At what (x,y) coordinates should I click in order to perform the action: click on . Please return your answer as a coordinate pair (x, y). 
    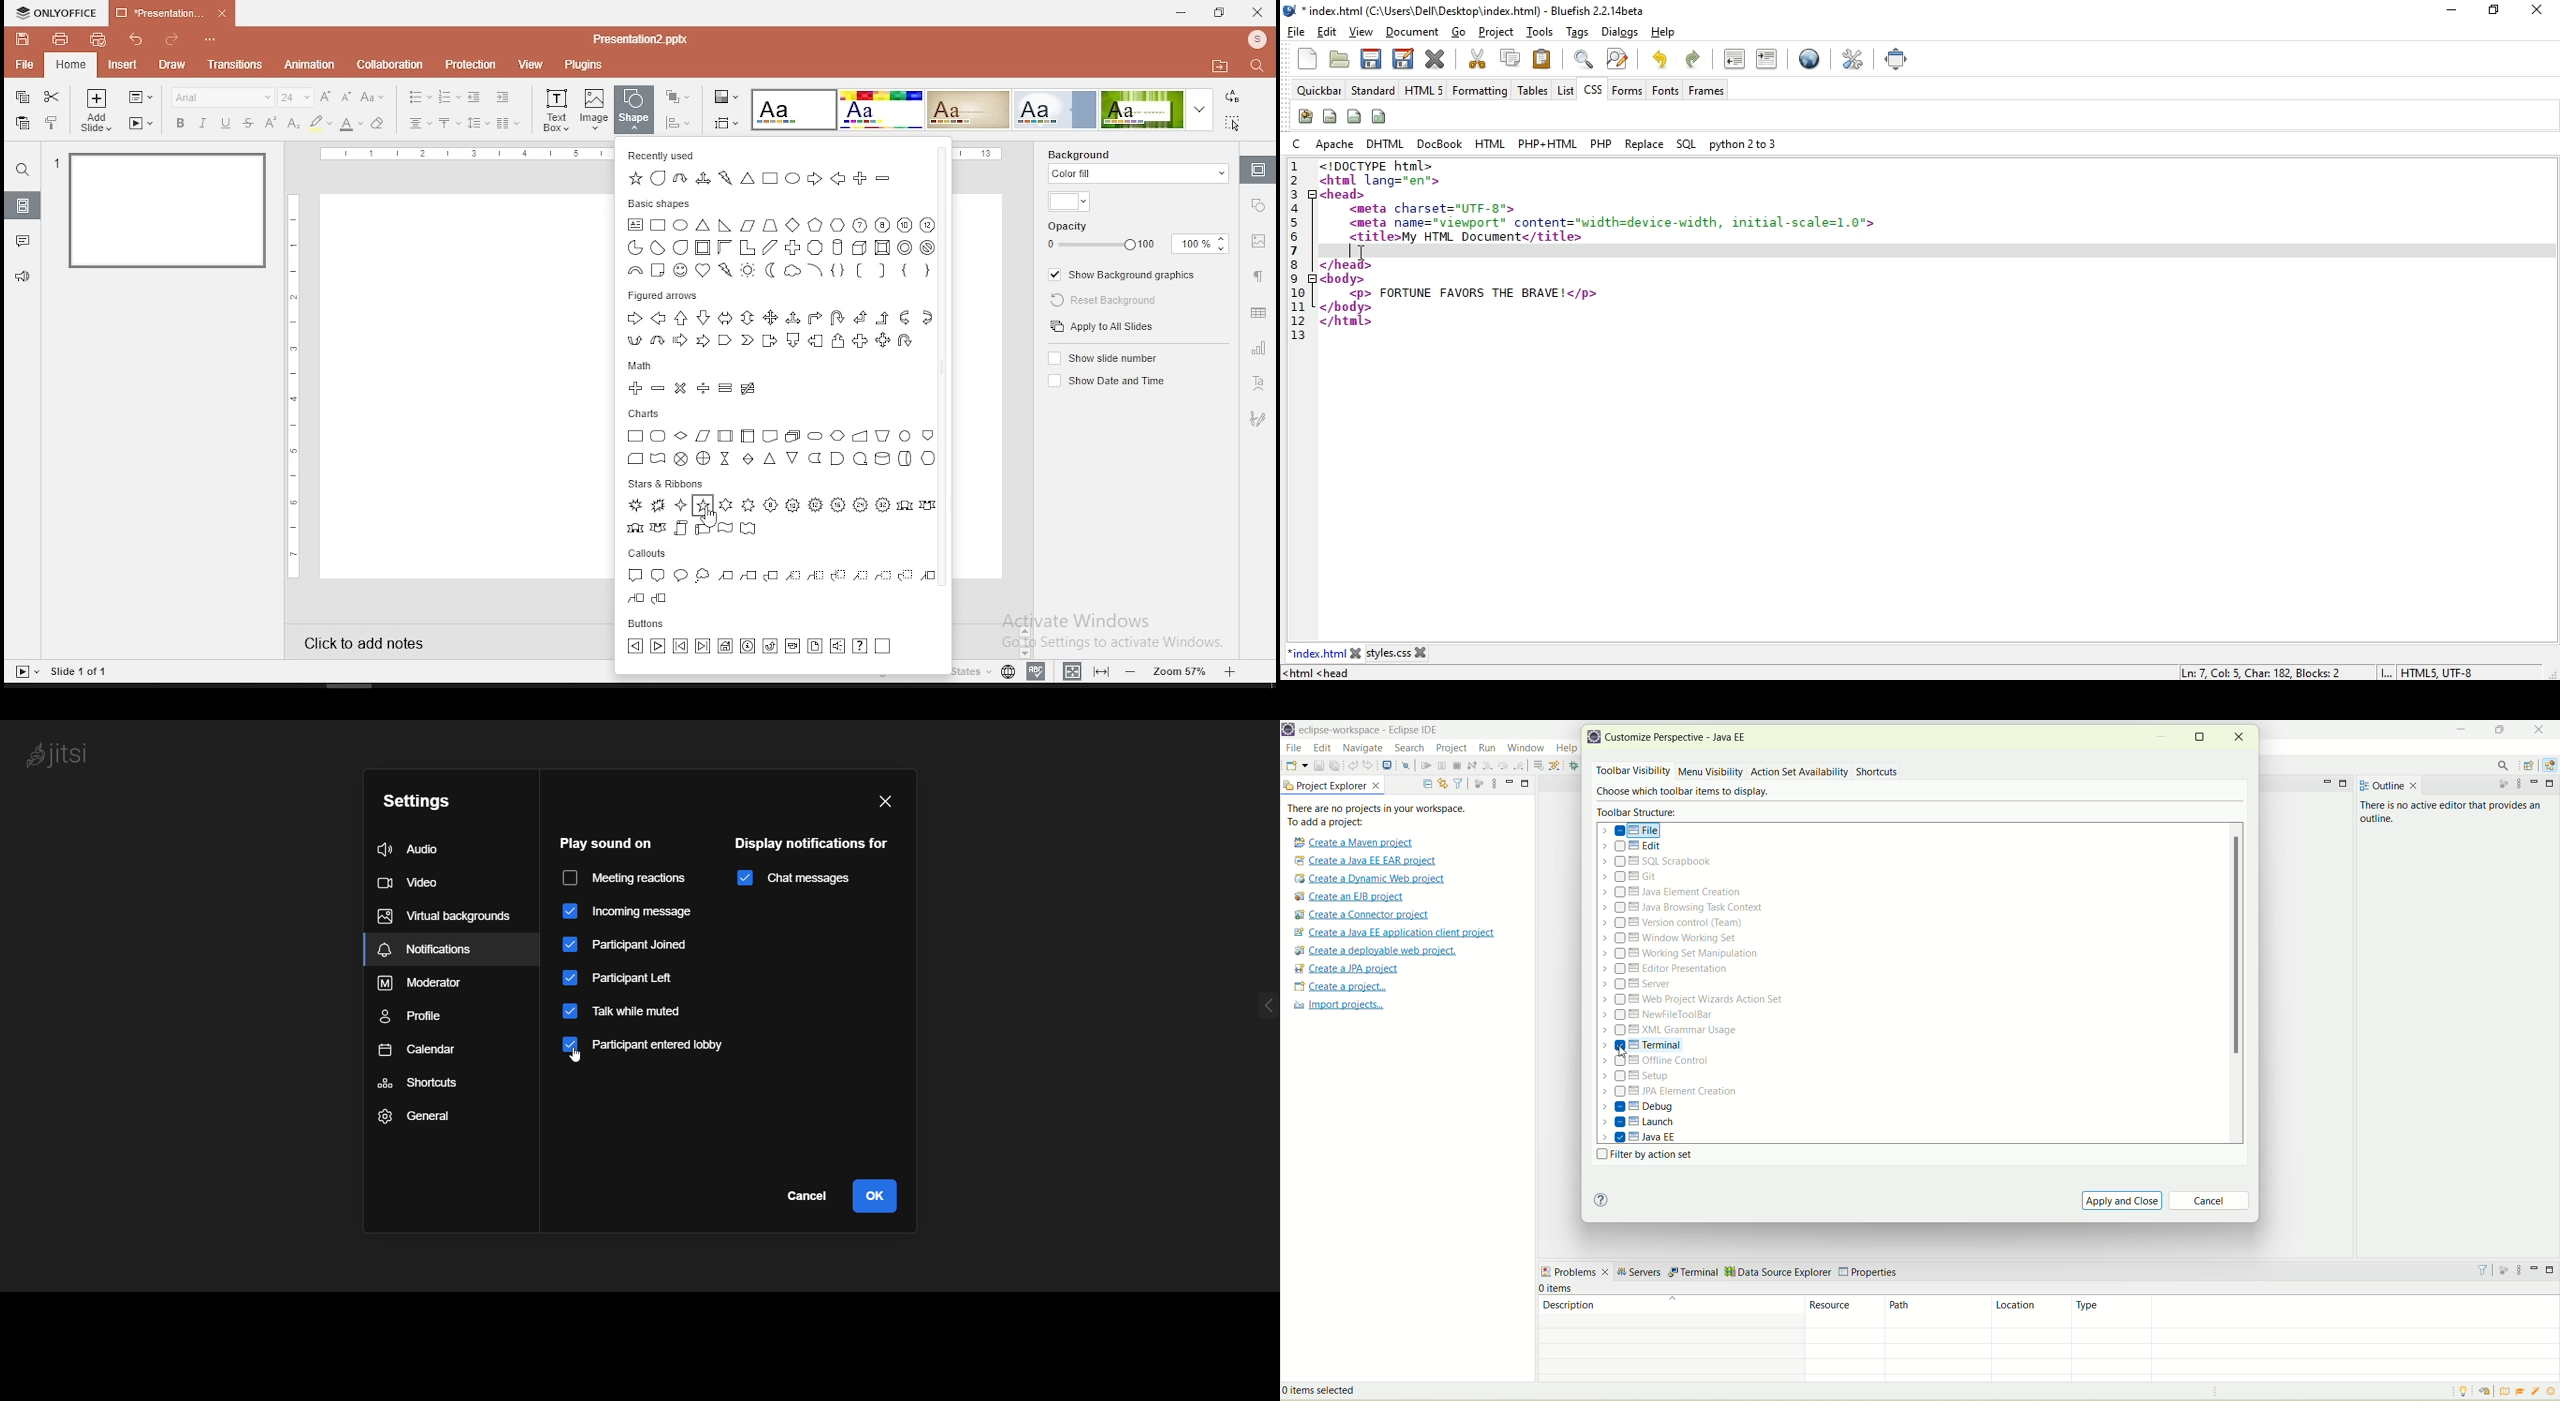
    Looking at the image, I should click on (1256, 419).